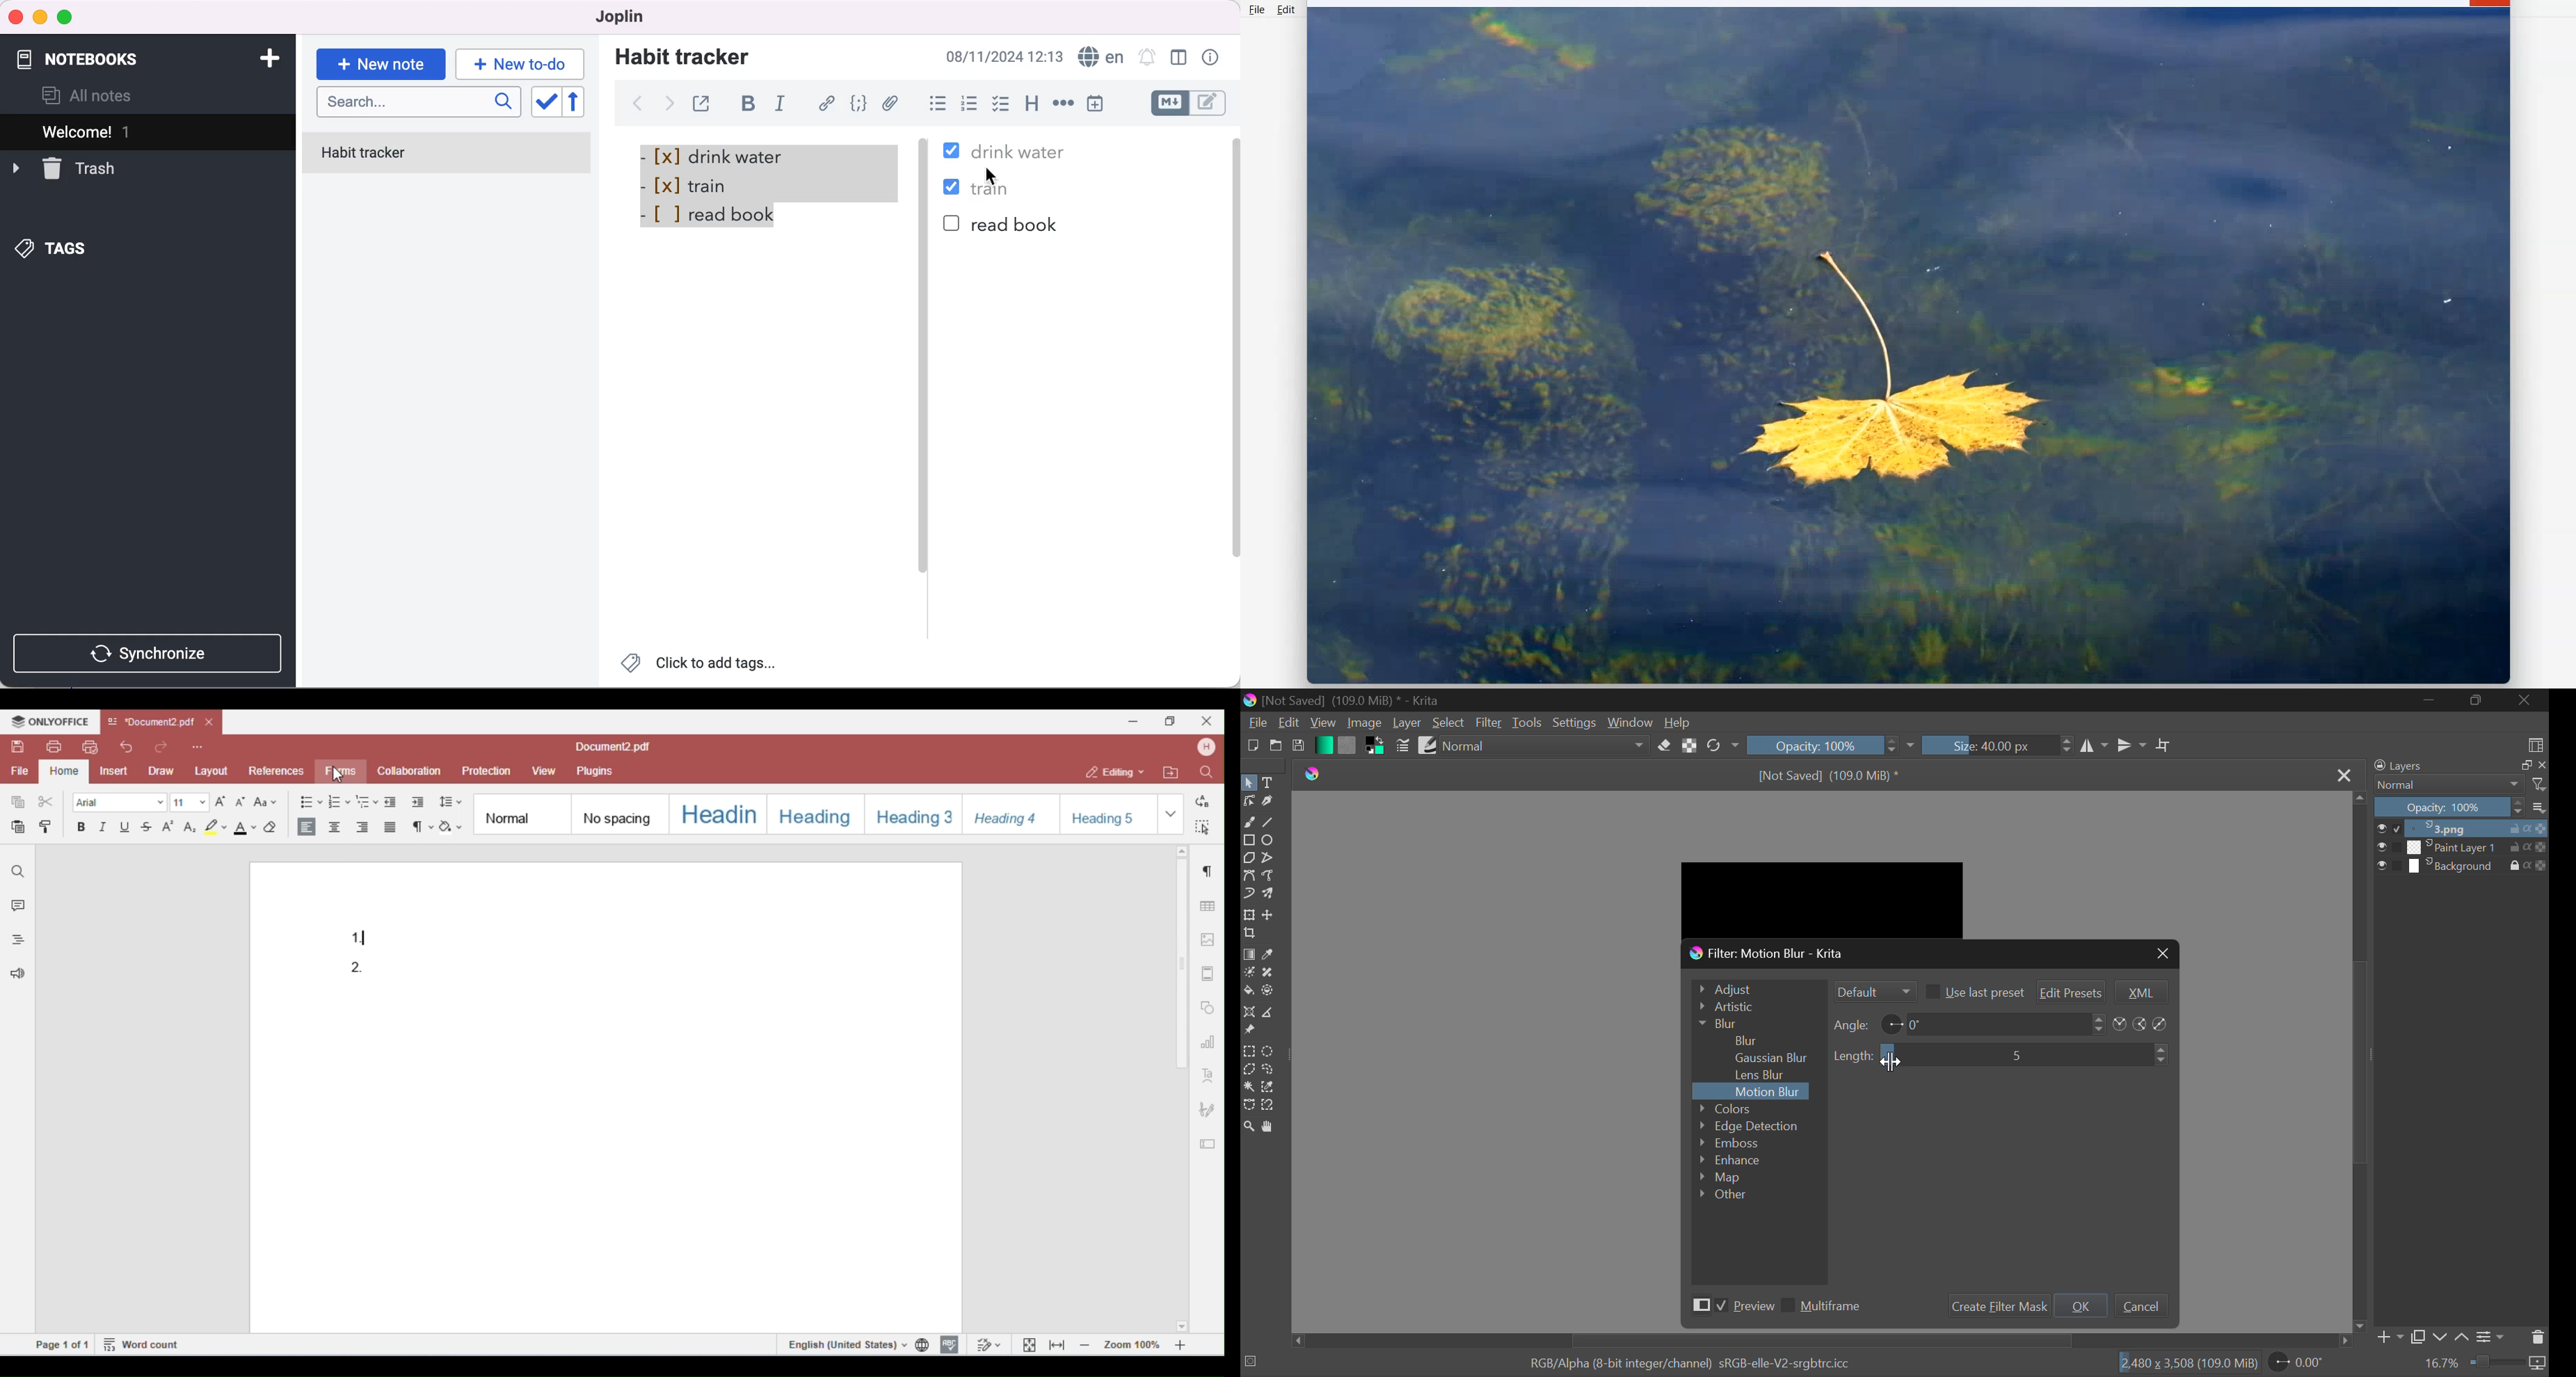 The image size is (2576, 1400). Describe the element at coordinates (267, 57) in the screenshot. I see `add notebook` at that location.